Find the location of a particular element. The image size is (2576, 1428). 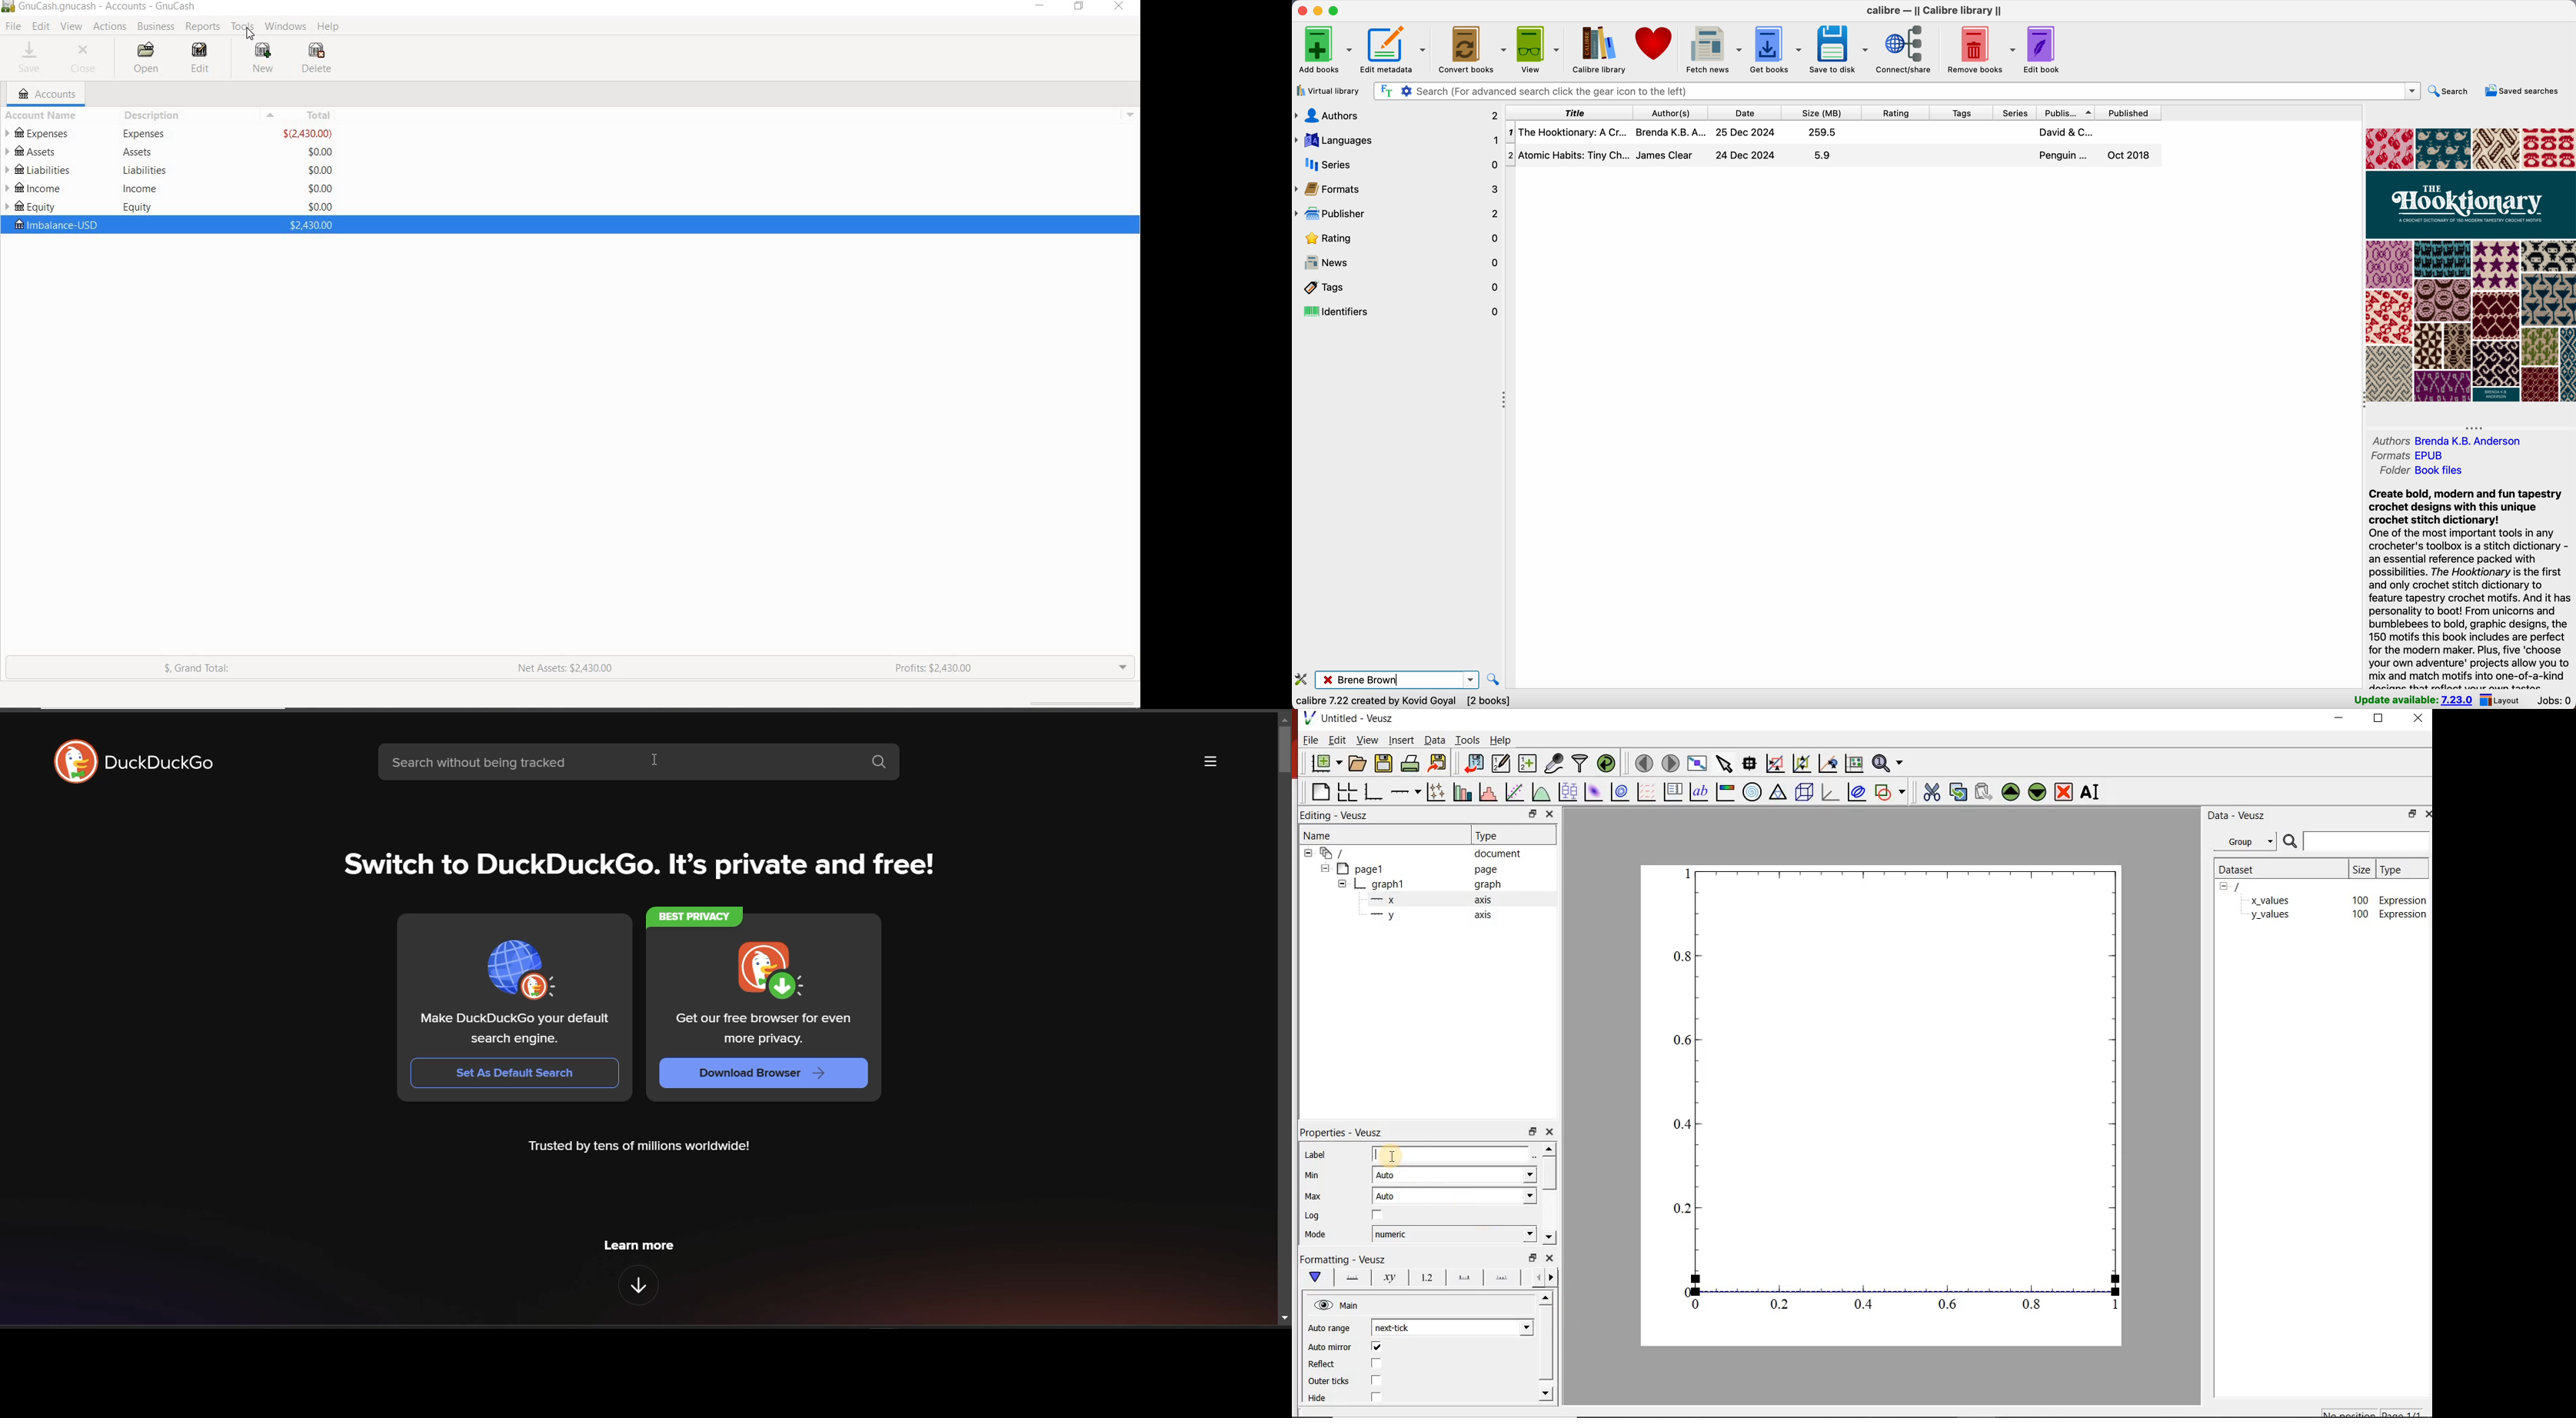

convert books is located at coordinates (1473, 50).